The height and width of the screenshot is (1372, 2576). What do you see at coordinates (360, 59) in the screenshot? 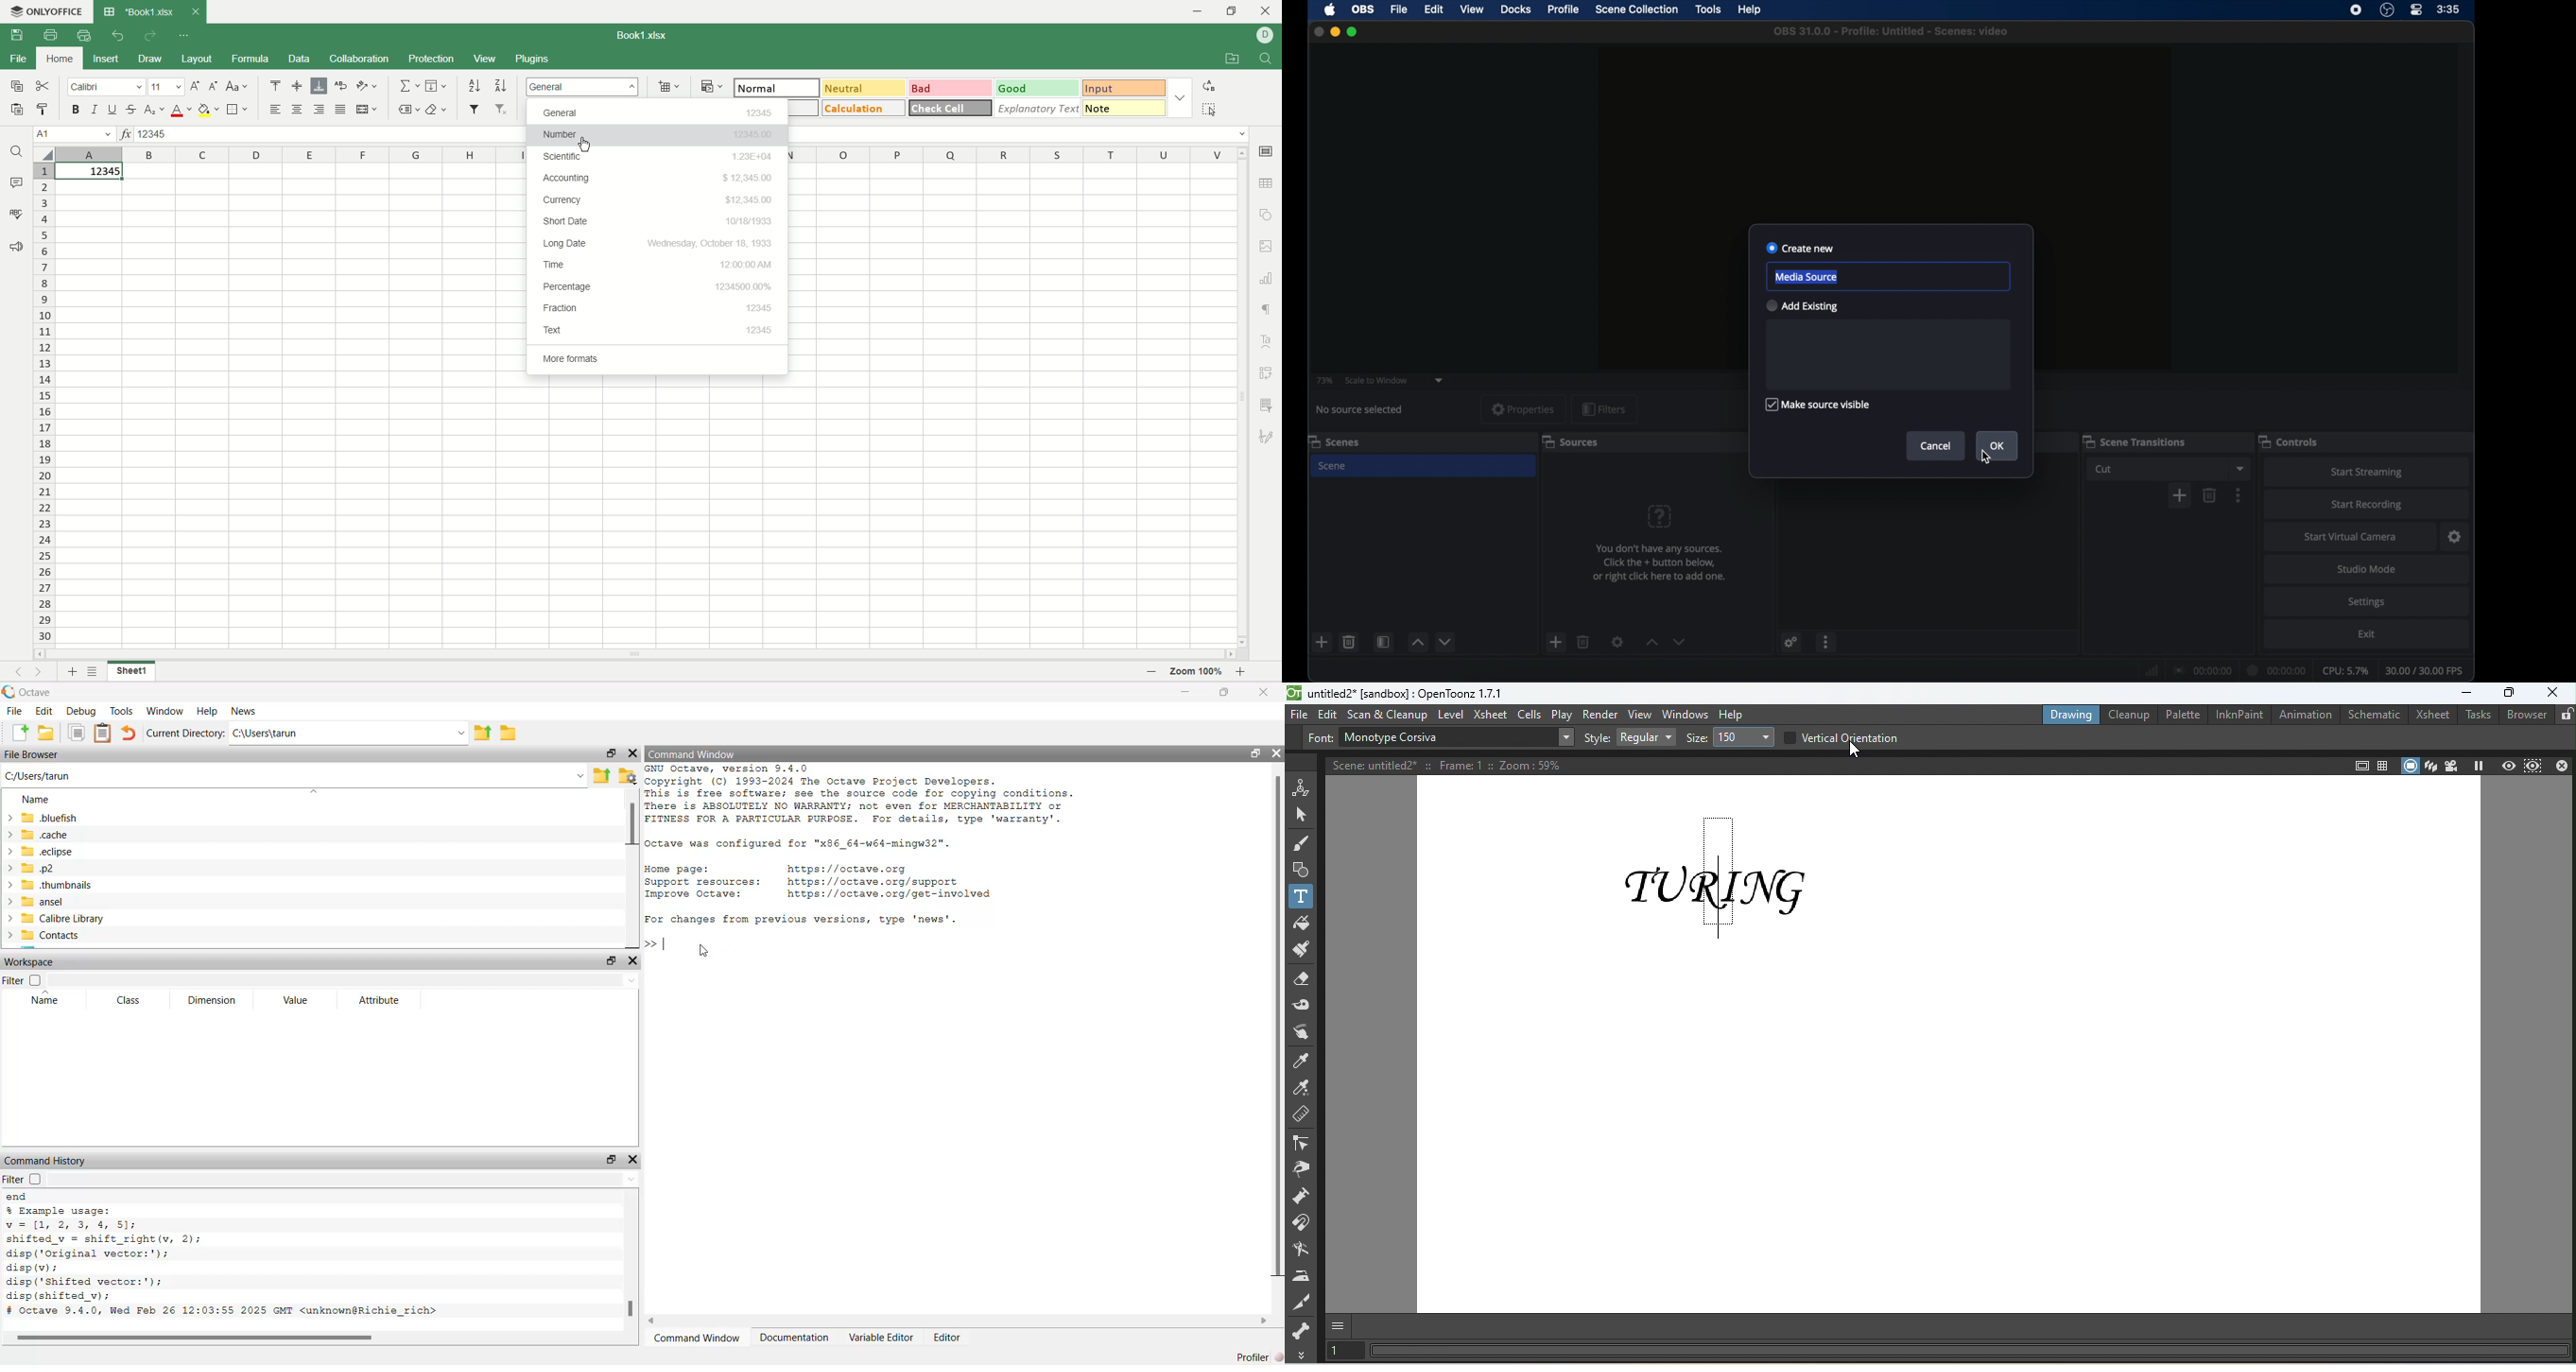
I see `collaboration` at bounding box center [360, 59].